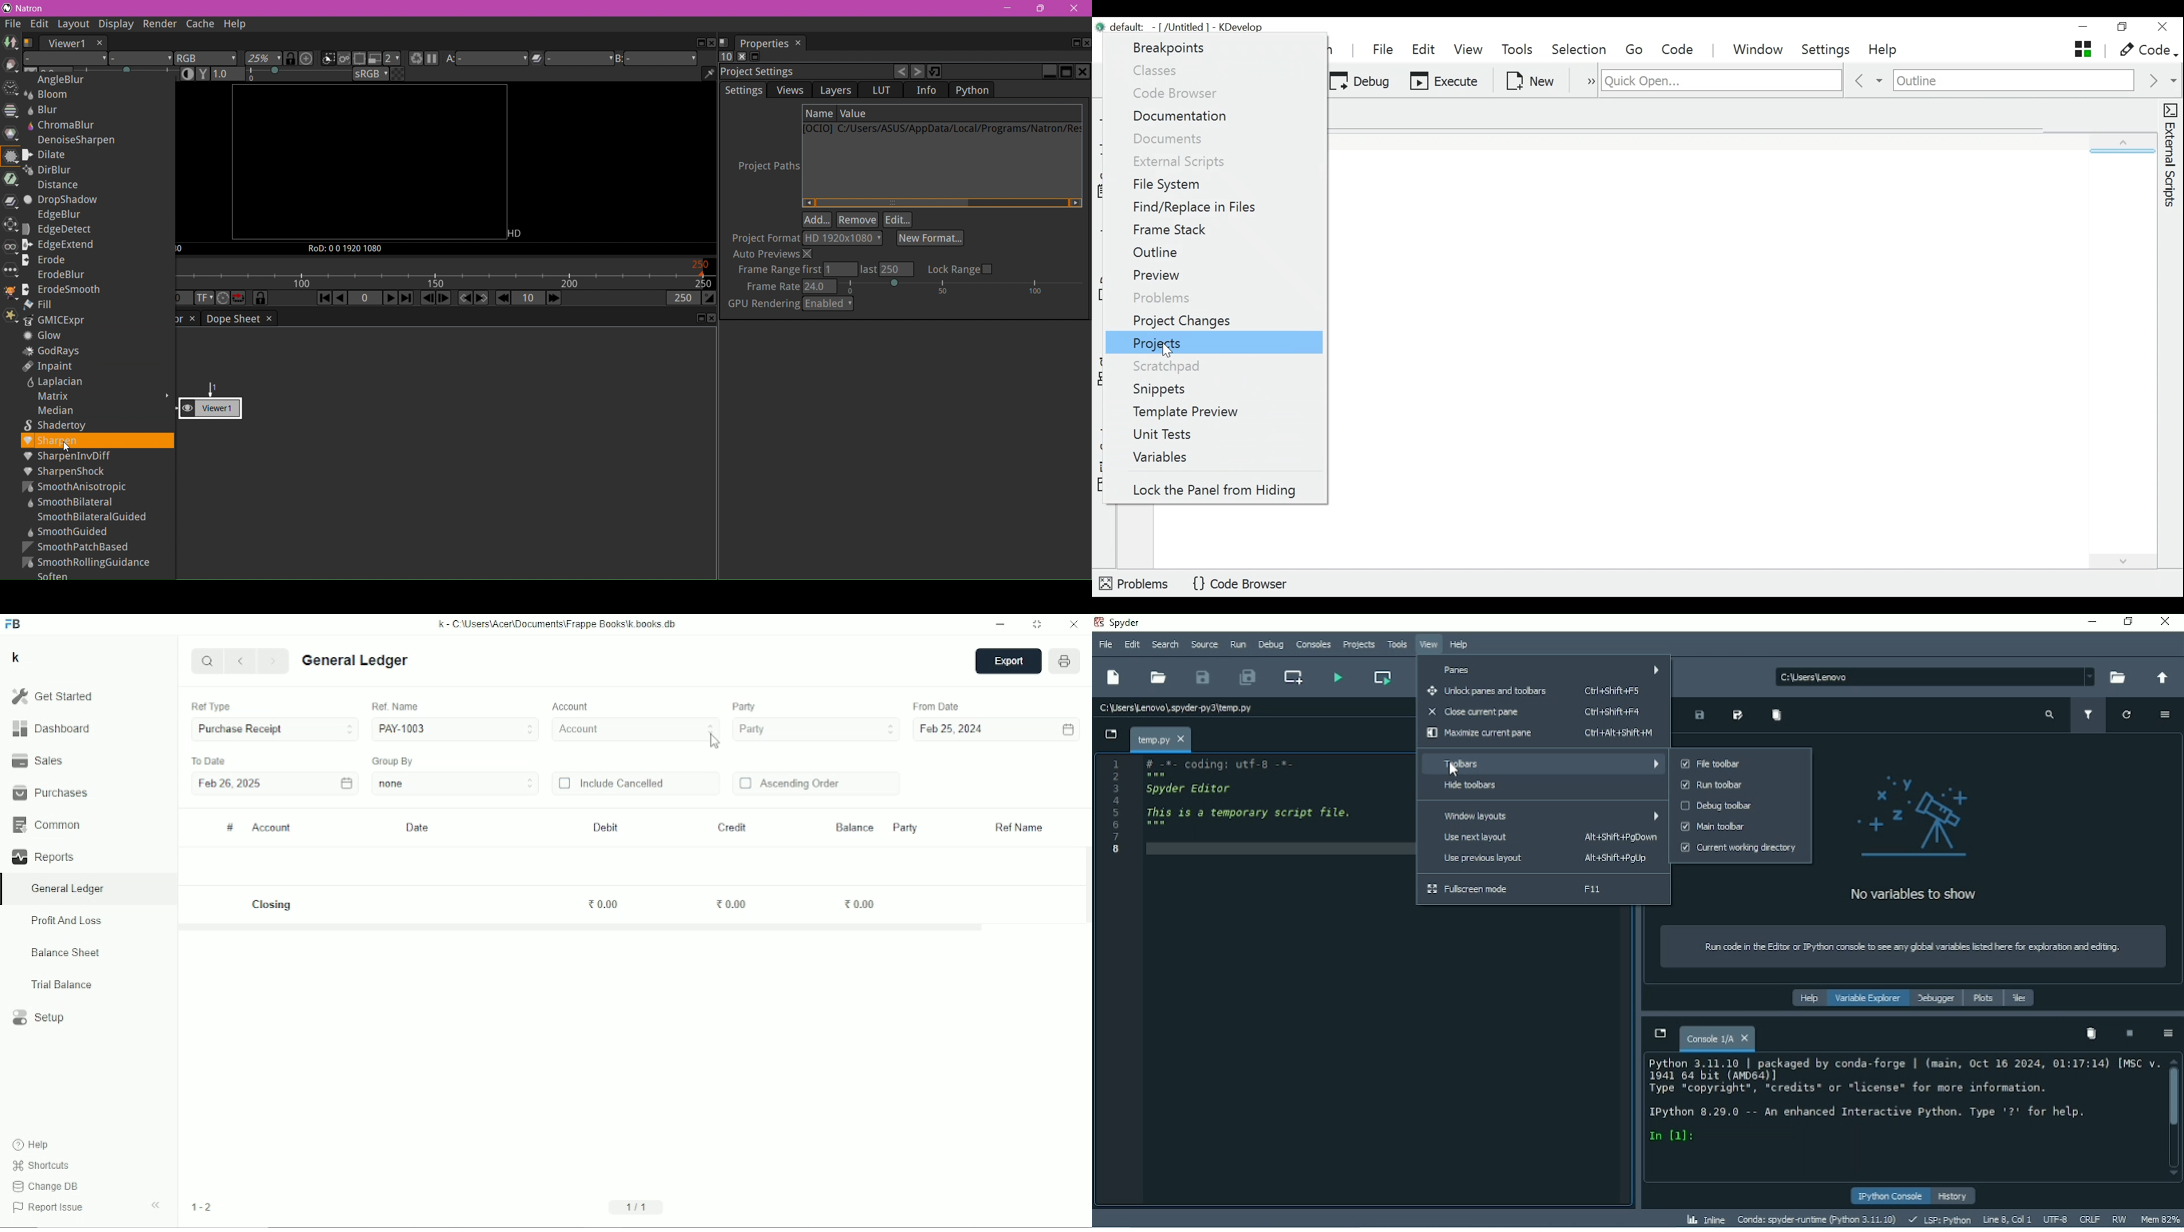 The width and height of the screenshot is (2184, 1232). What do you see at coordinates (242, 662) in the screenshot?
I see `Previous` at bounding box center [242, 662].